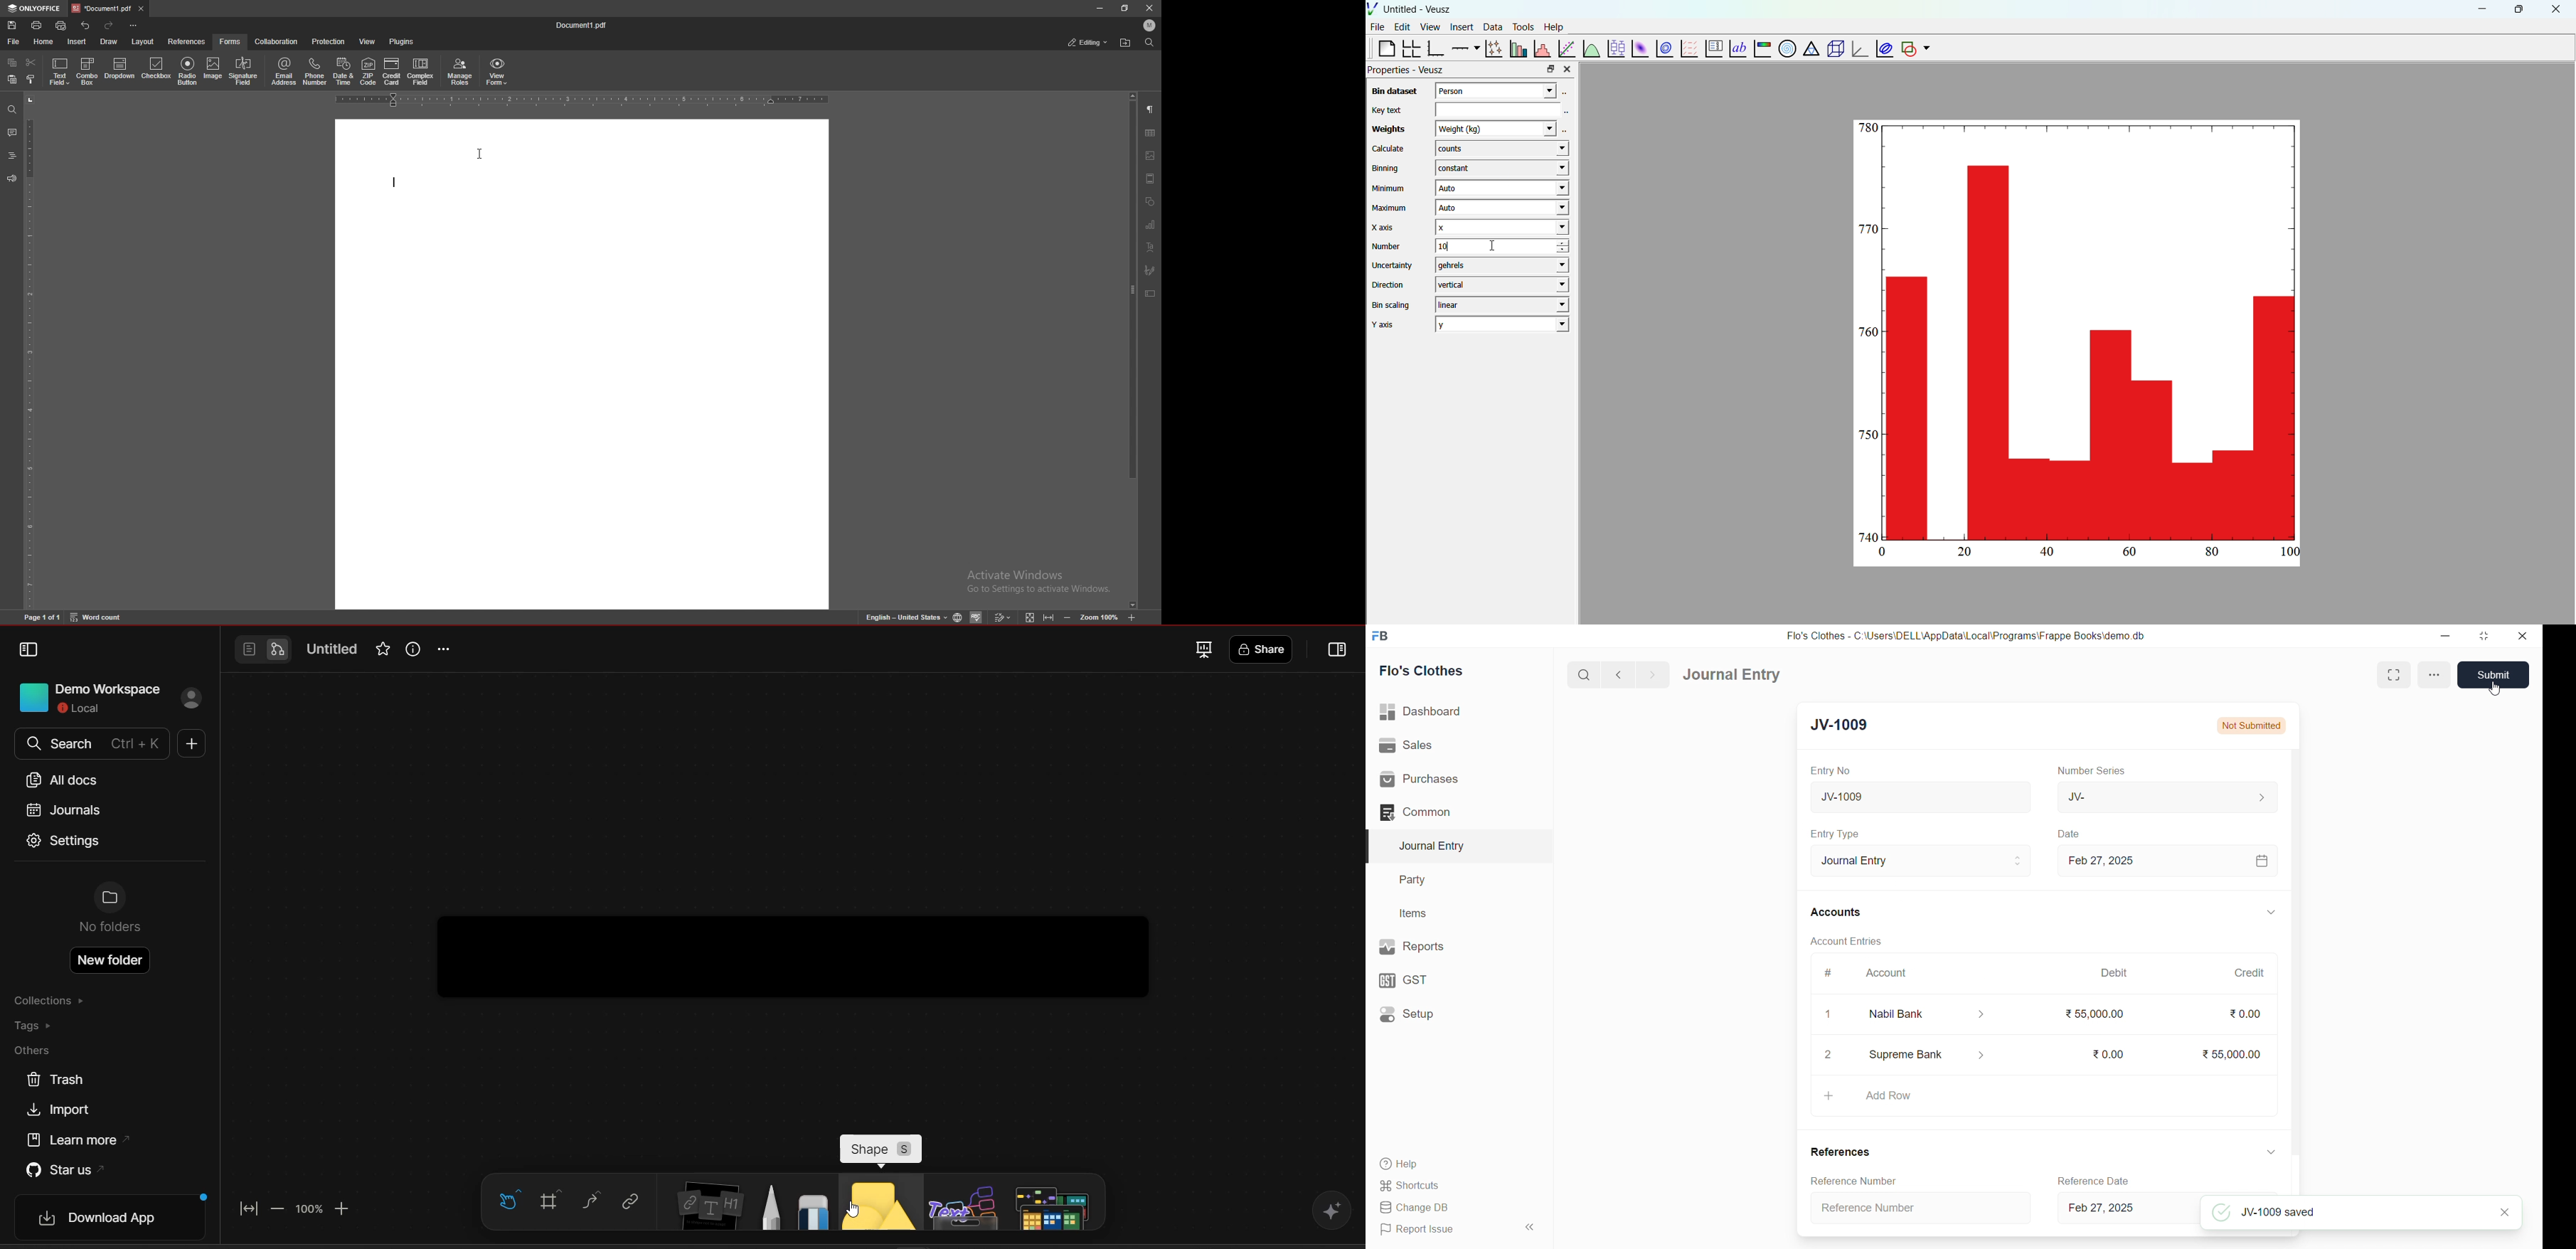  What do you see at coordinates (630, 1202) in the screenshot?
I see `link` at bounding box center [630, 1202].